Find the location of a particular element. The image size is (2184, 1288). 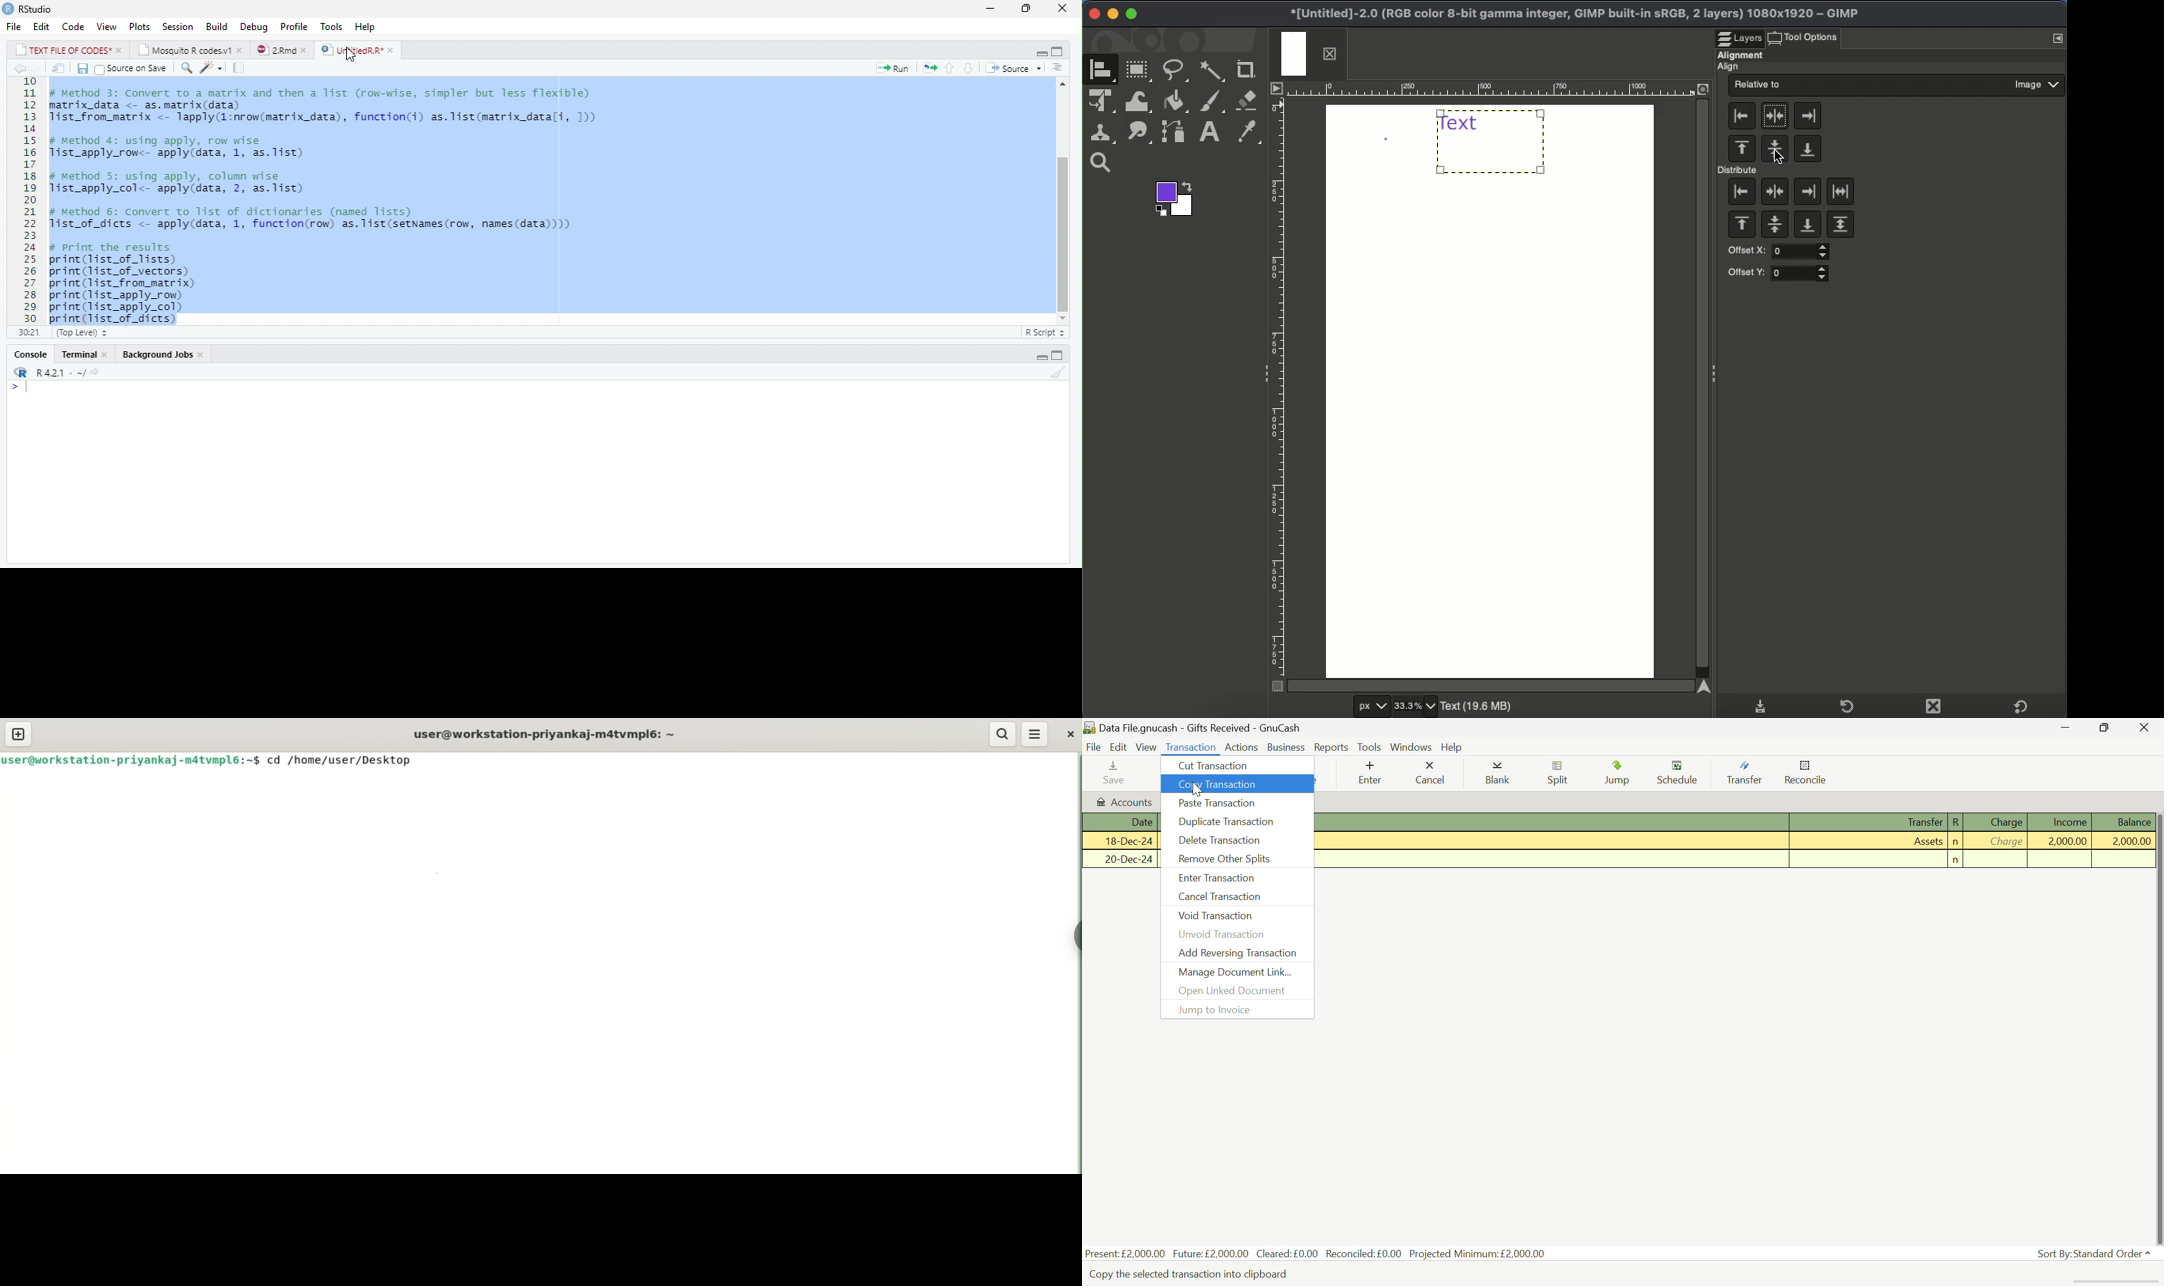

re-run the previous code region is located at coordinates (928, 69).